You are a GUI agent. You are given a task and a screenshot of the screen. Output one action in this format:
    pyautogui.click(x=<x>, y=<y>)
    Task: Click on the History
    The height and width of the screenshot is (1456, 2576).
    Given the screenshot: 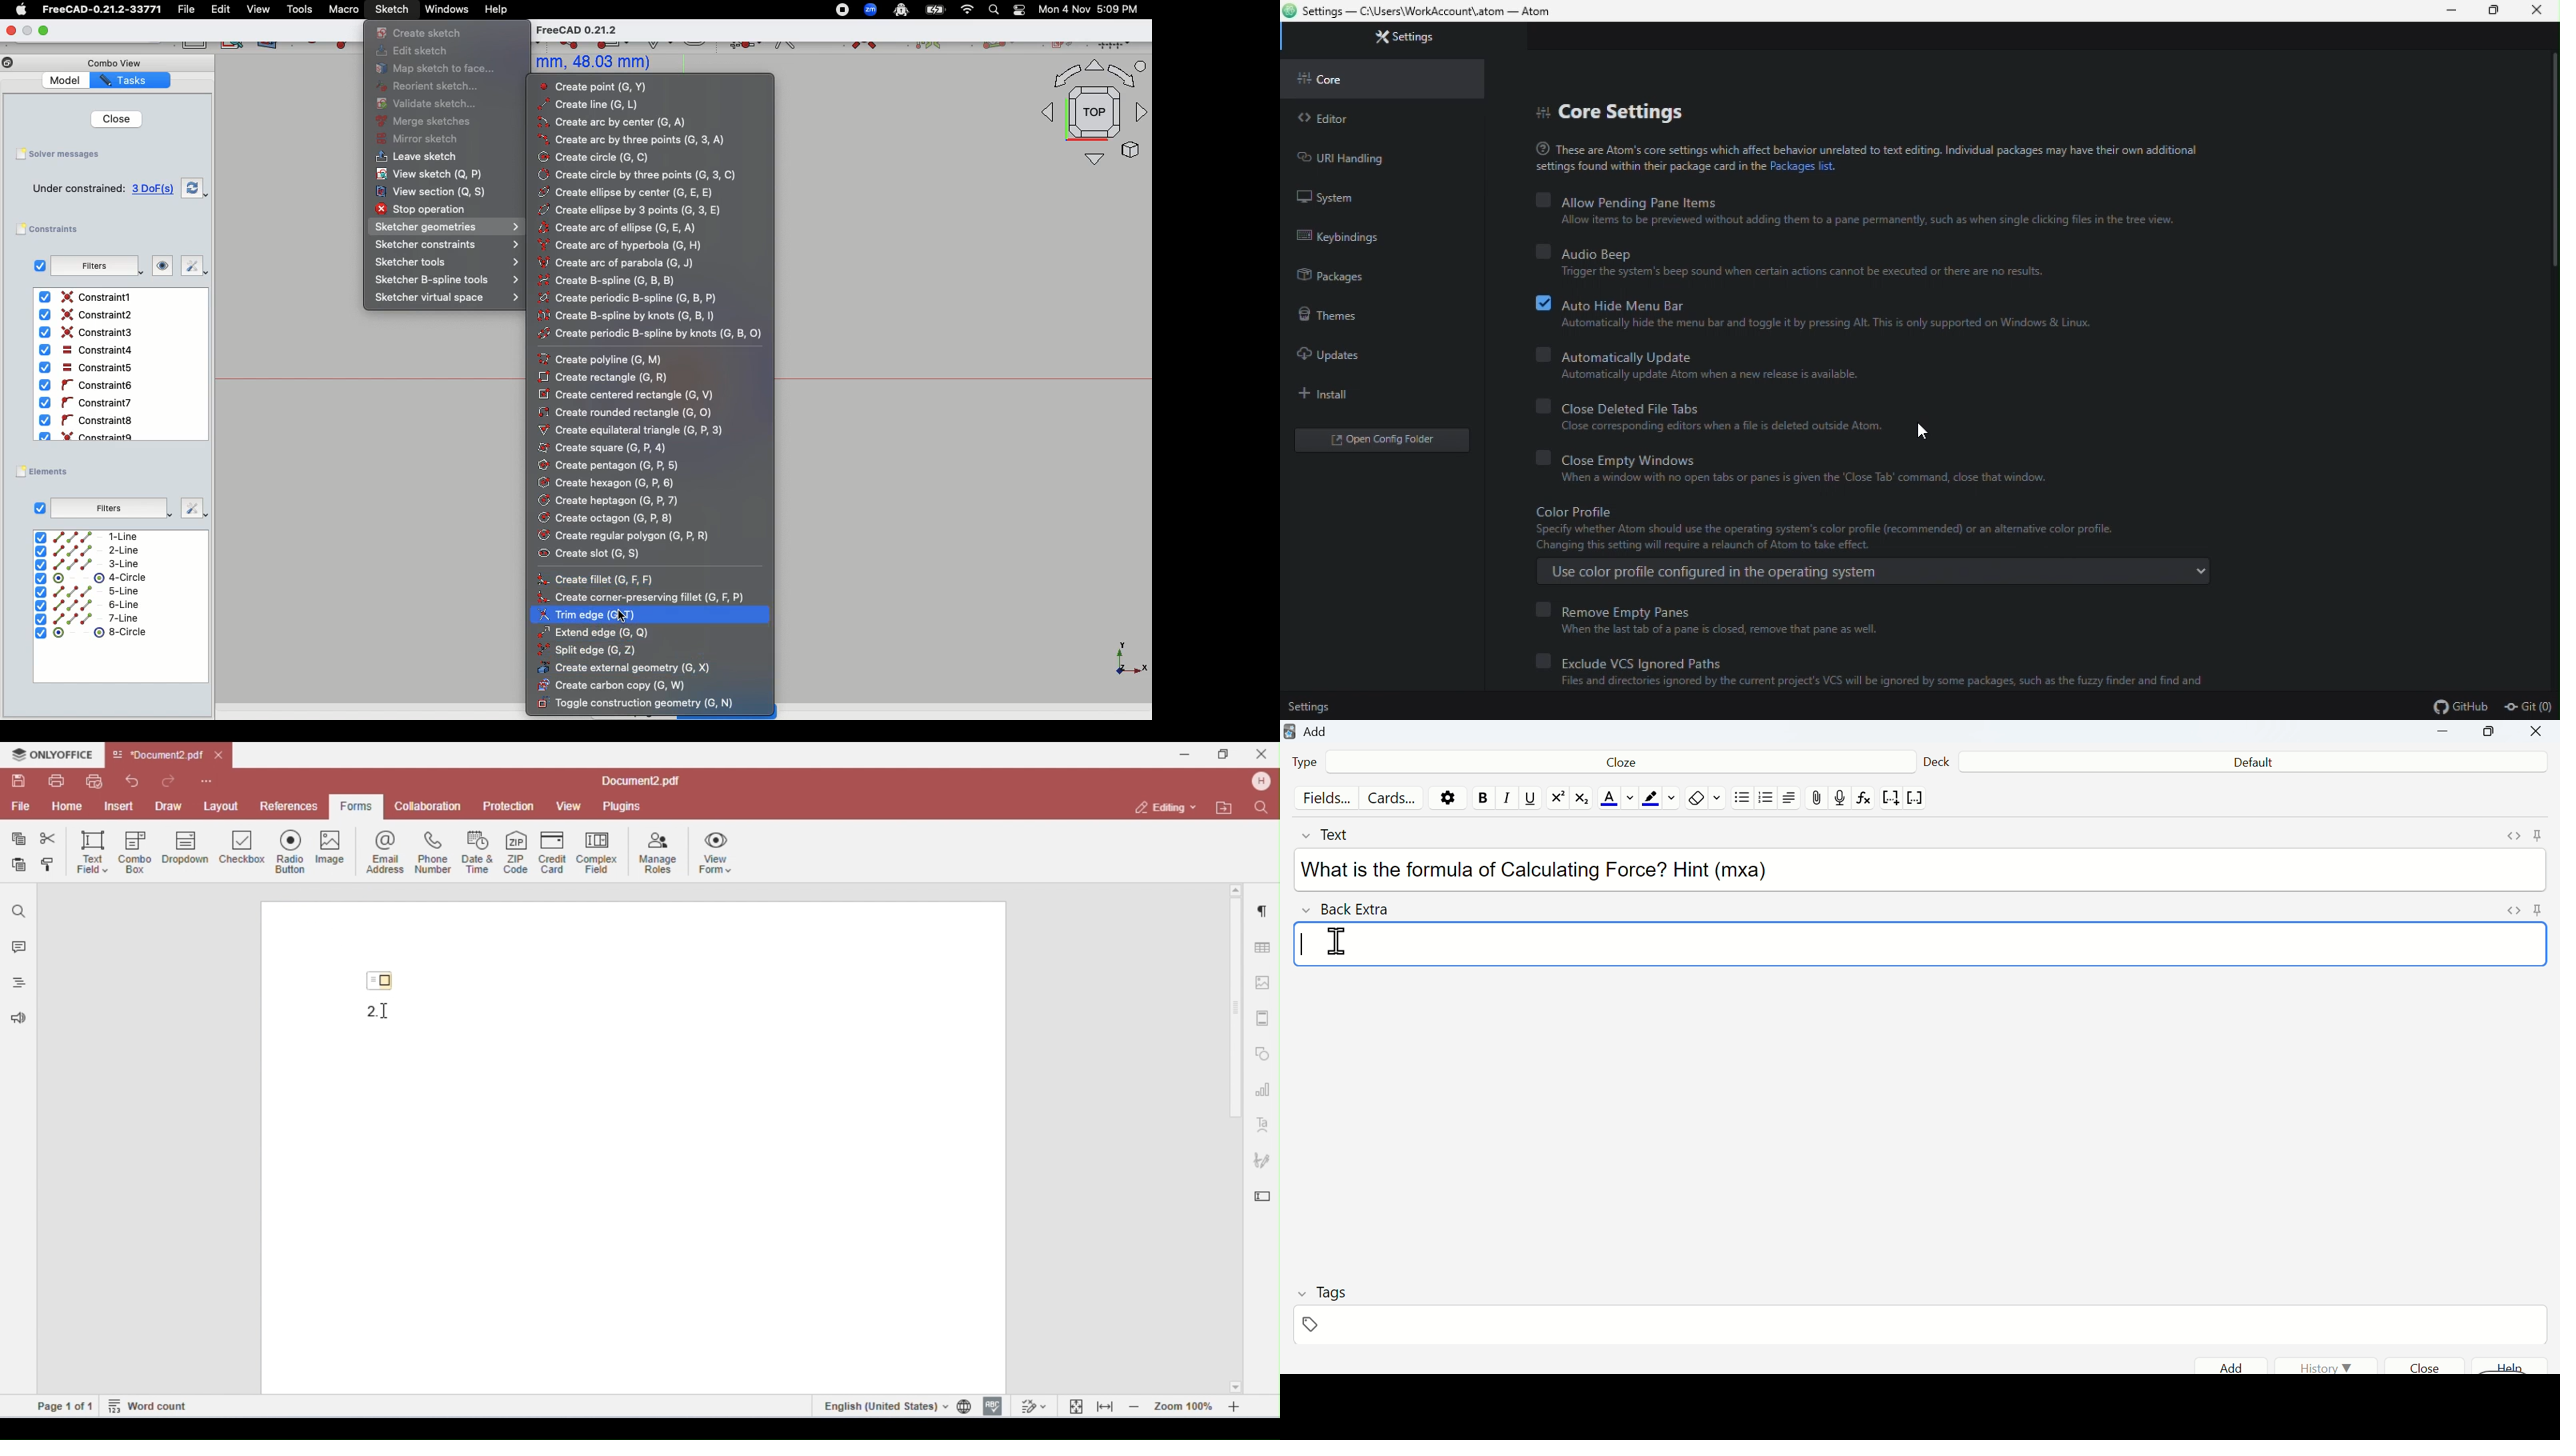 What is the action you would take?
    pyautogui.click(x=2327, y=1367)
    